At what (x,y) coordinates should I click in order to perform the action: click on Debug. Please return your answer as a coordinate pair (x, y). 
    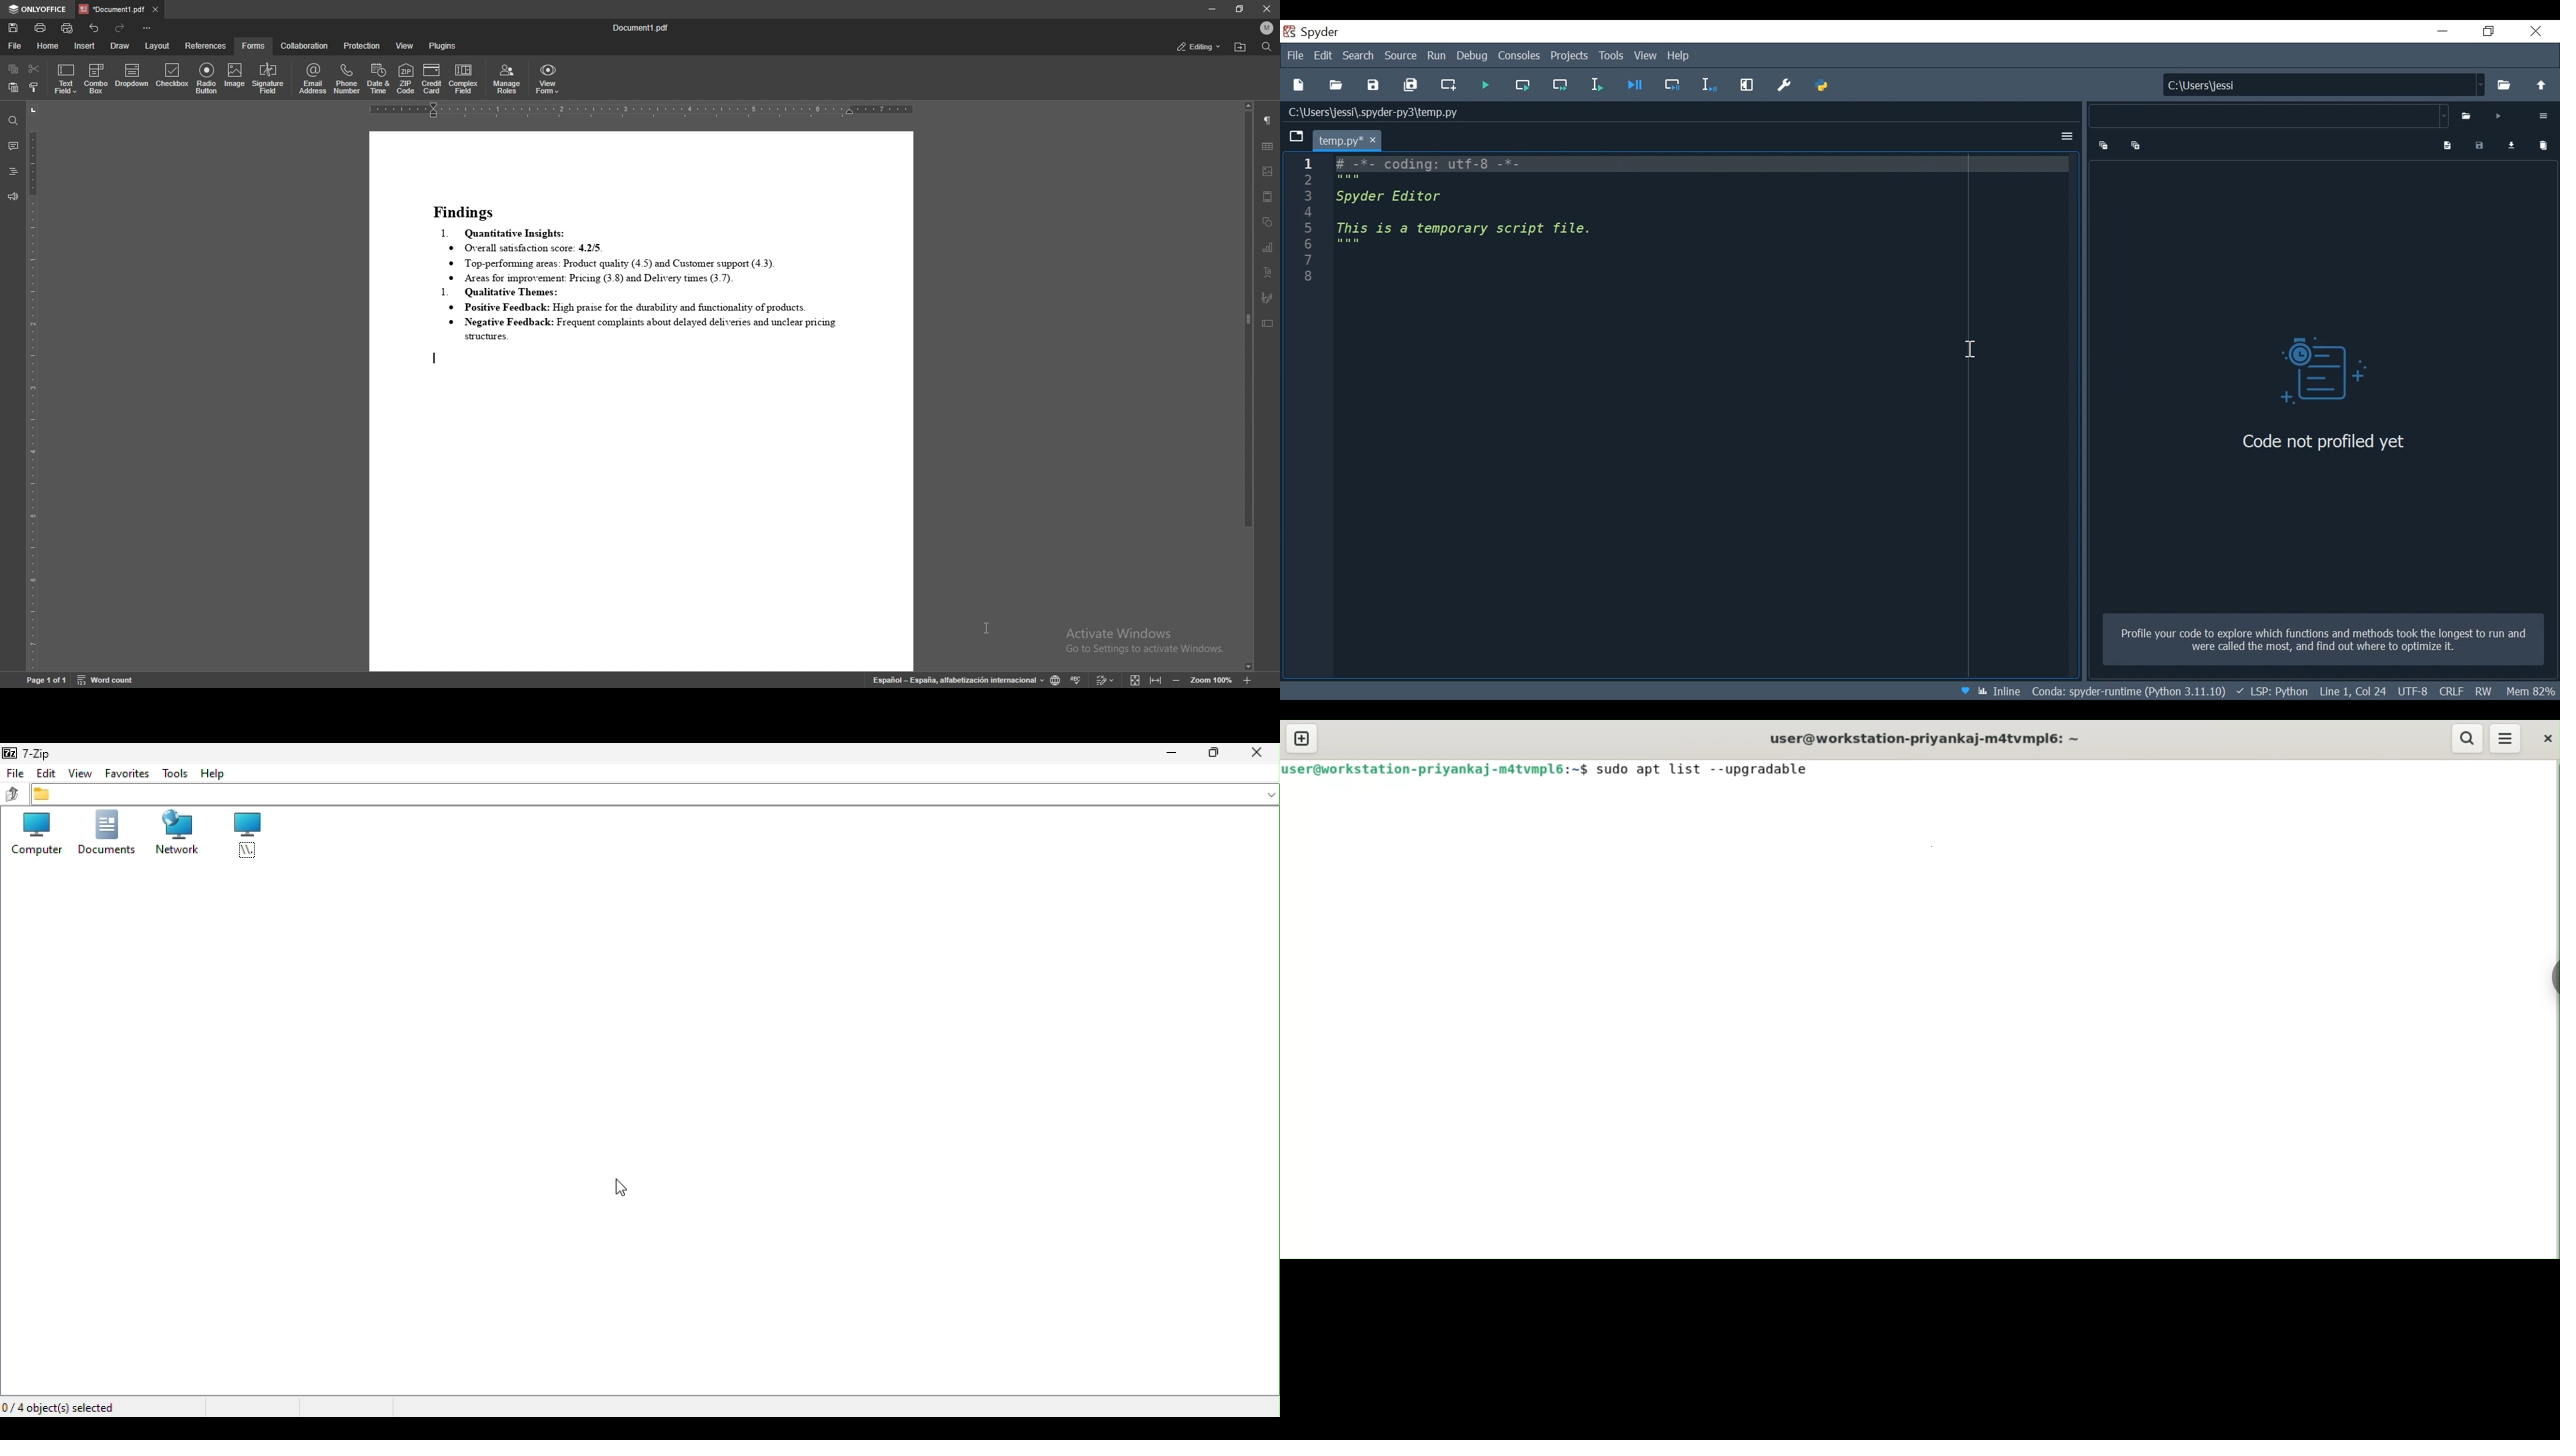
    Looking at the image, I should click on (1473, 56).